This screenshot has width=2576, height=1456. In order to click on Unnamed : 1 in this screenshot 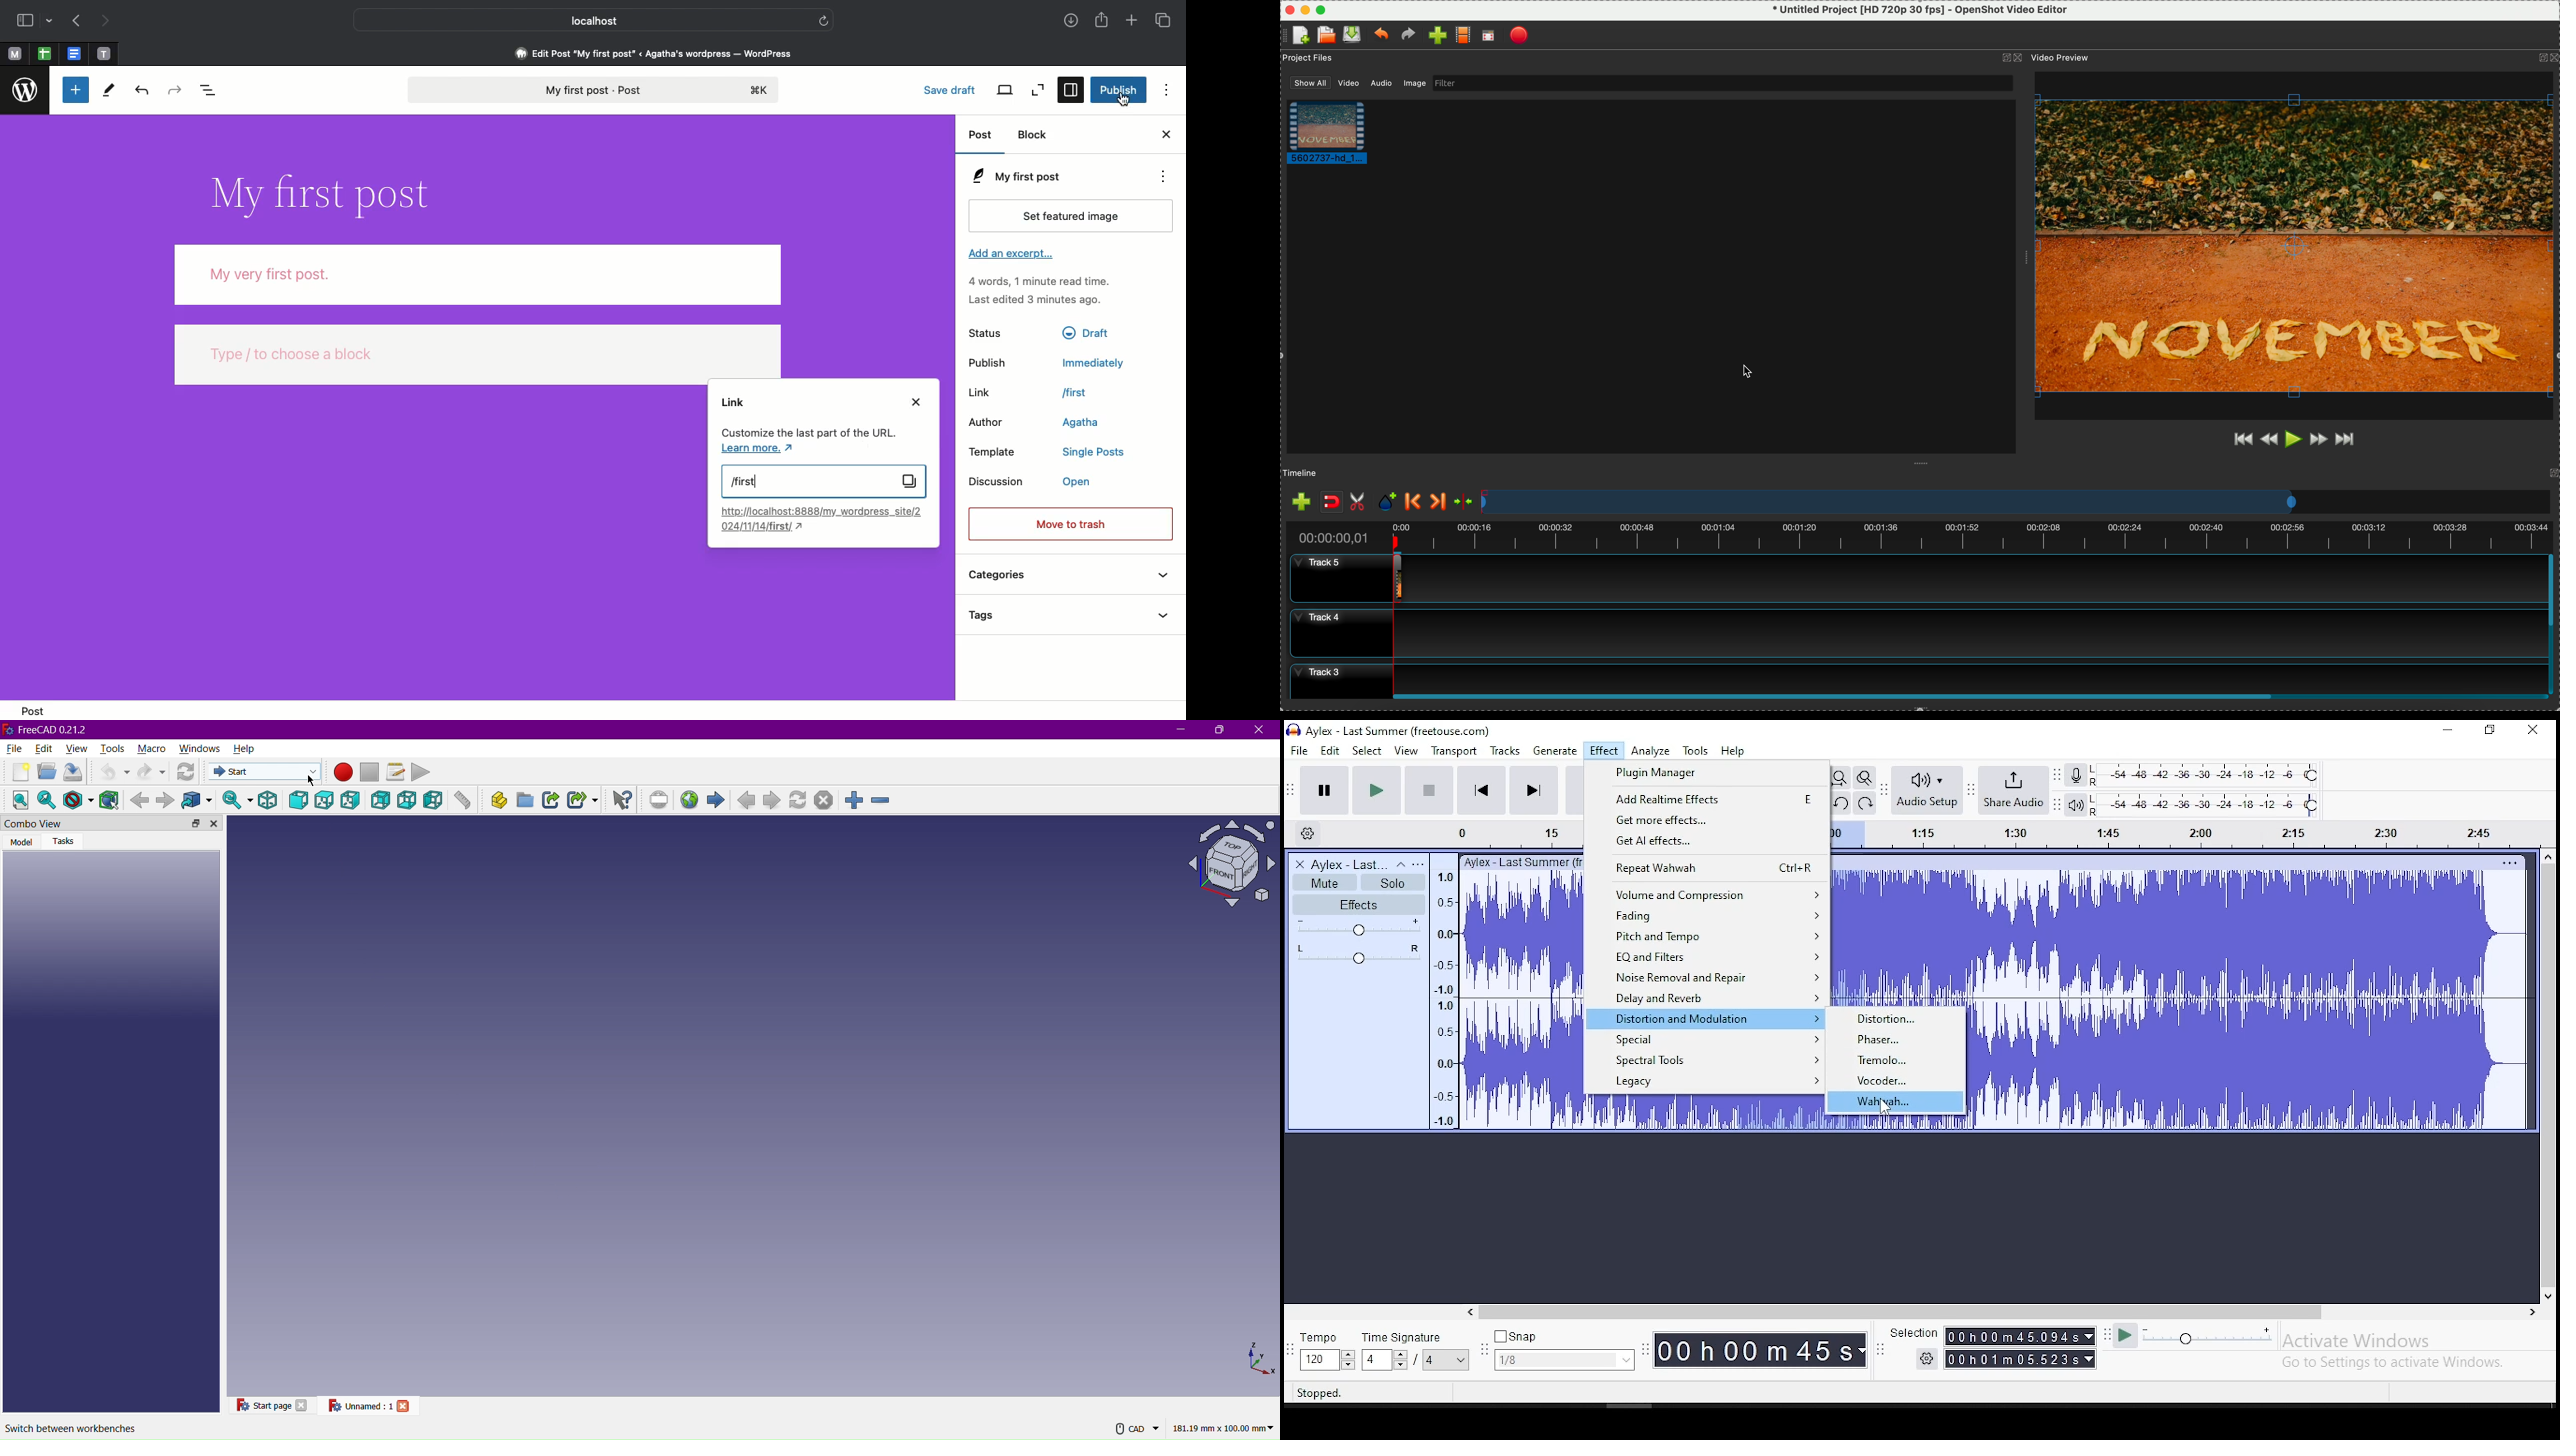, I will do `click(357, 1405)`.